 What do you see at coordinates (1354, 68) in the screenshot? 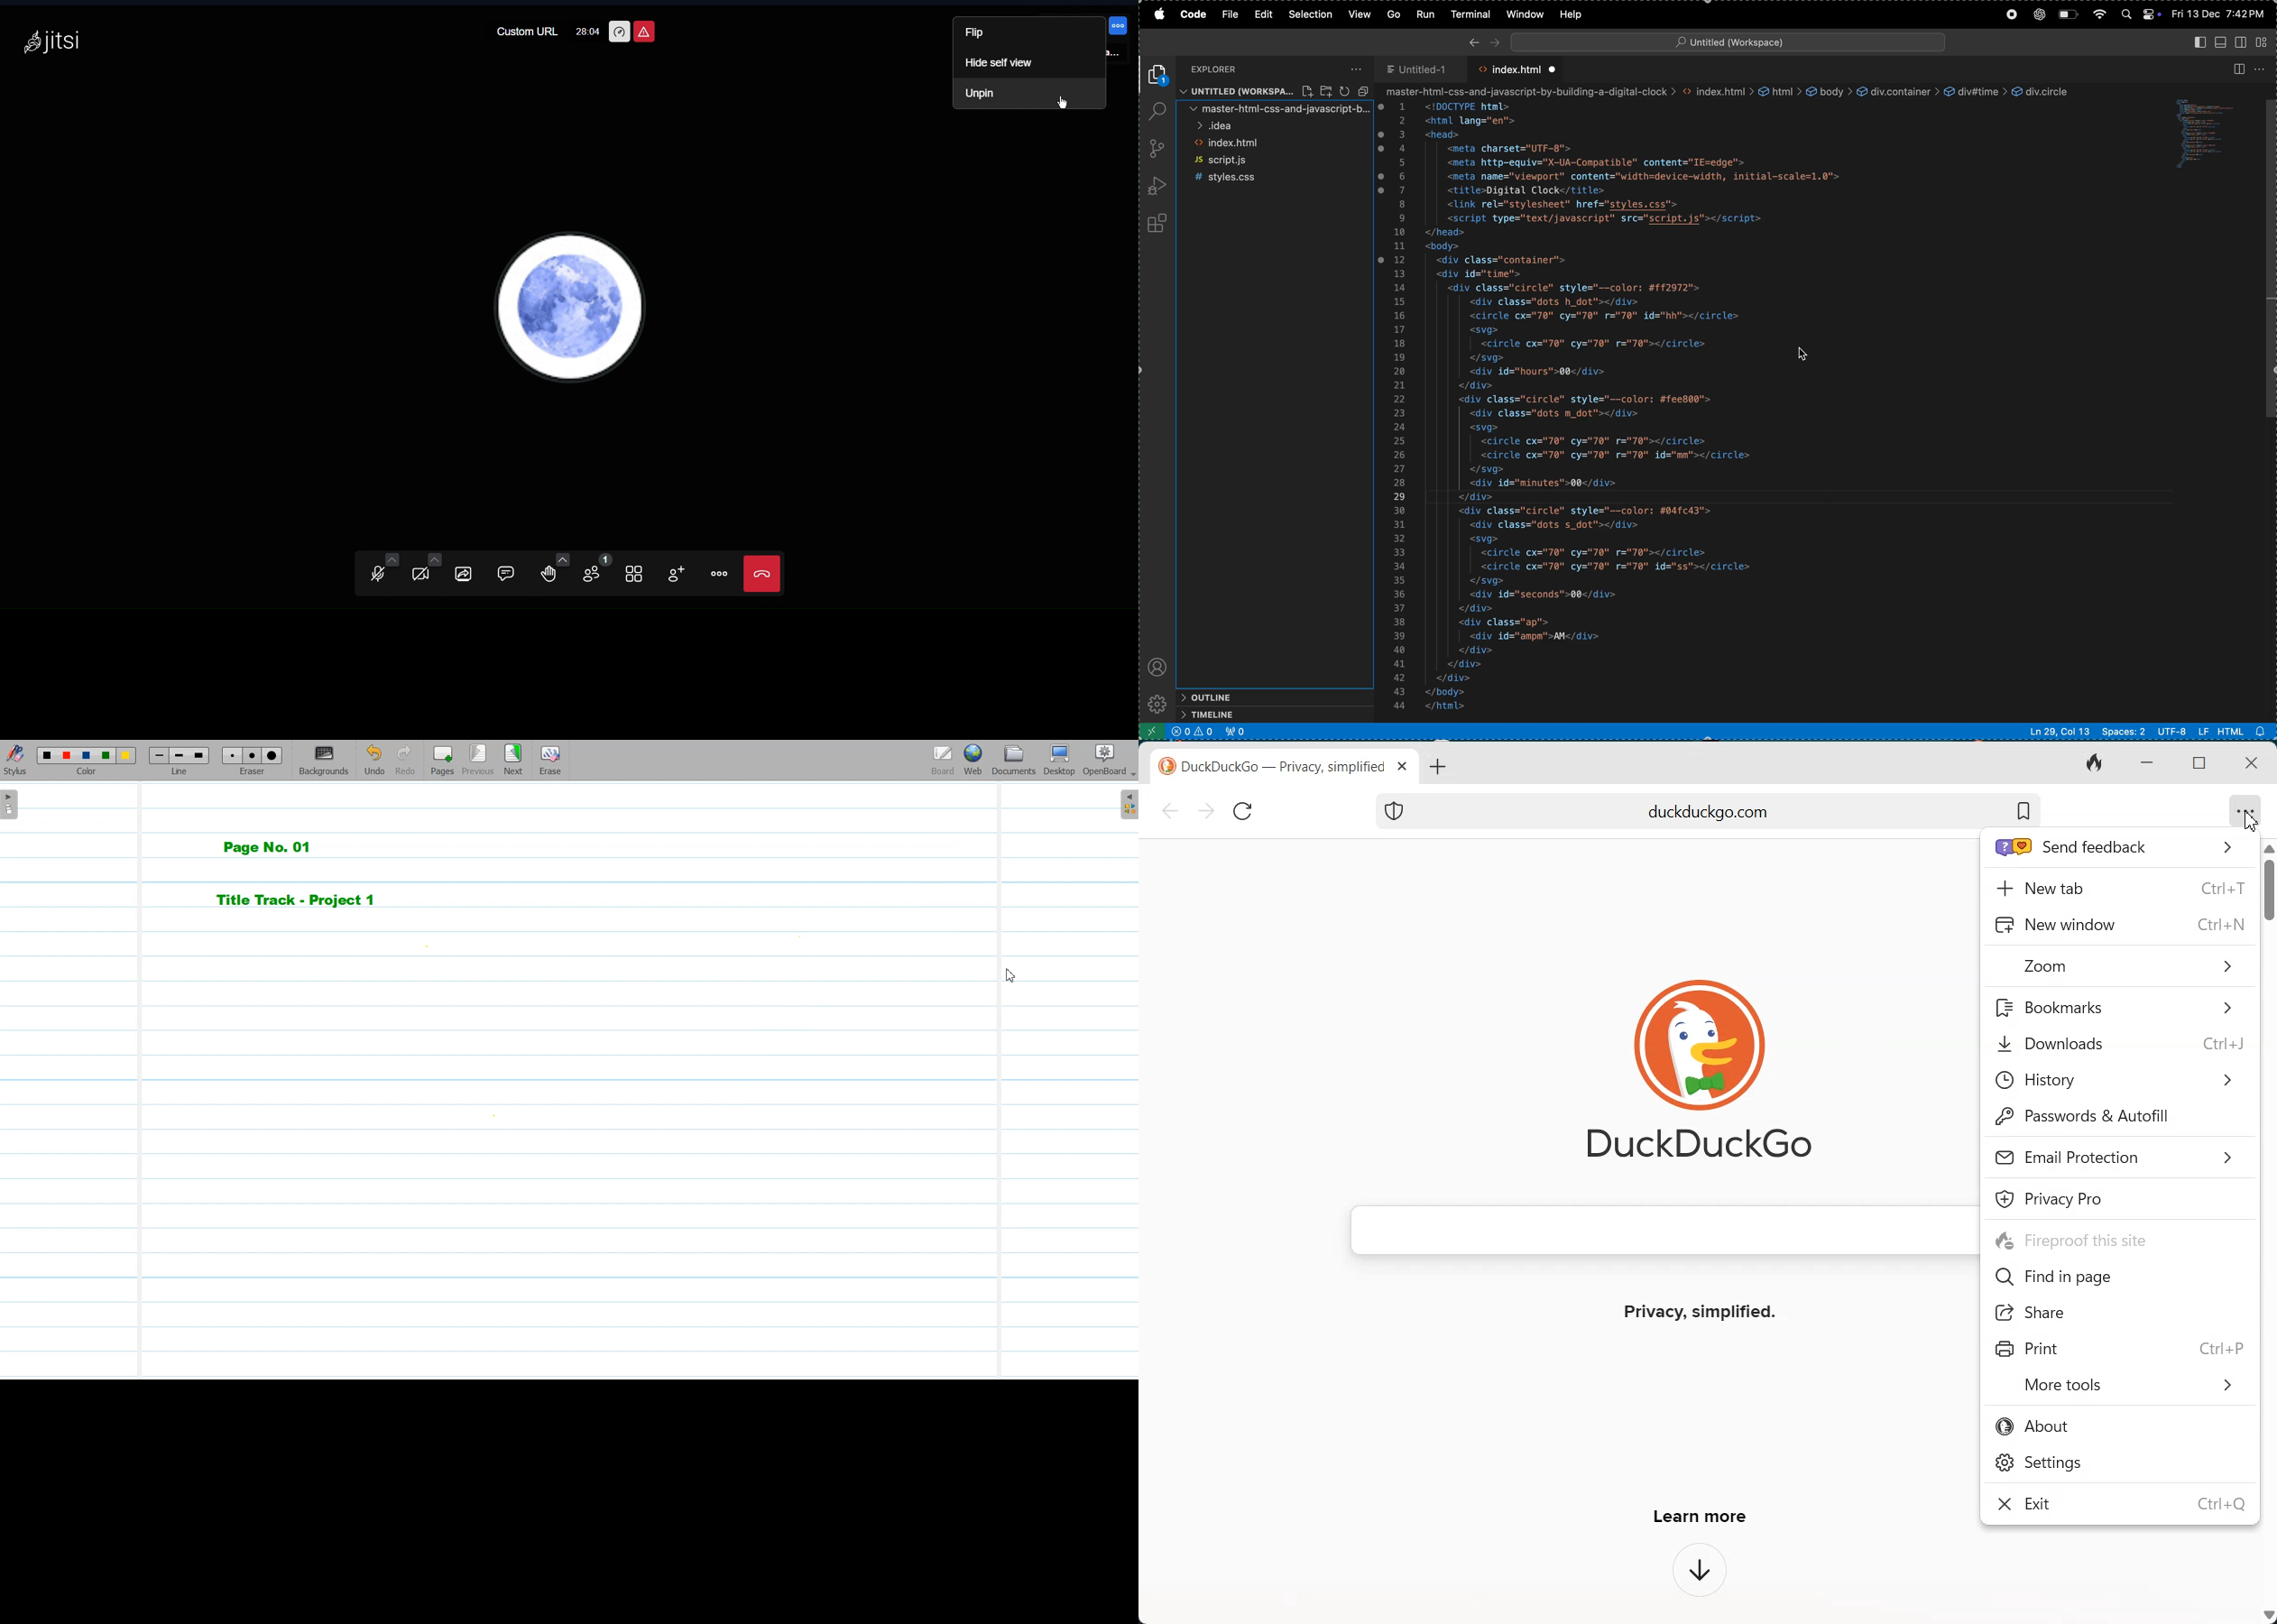
I see `options` at bounding box center [1354, 68].